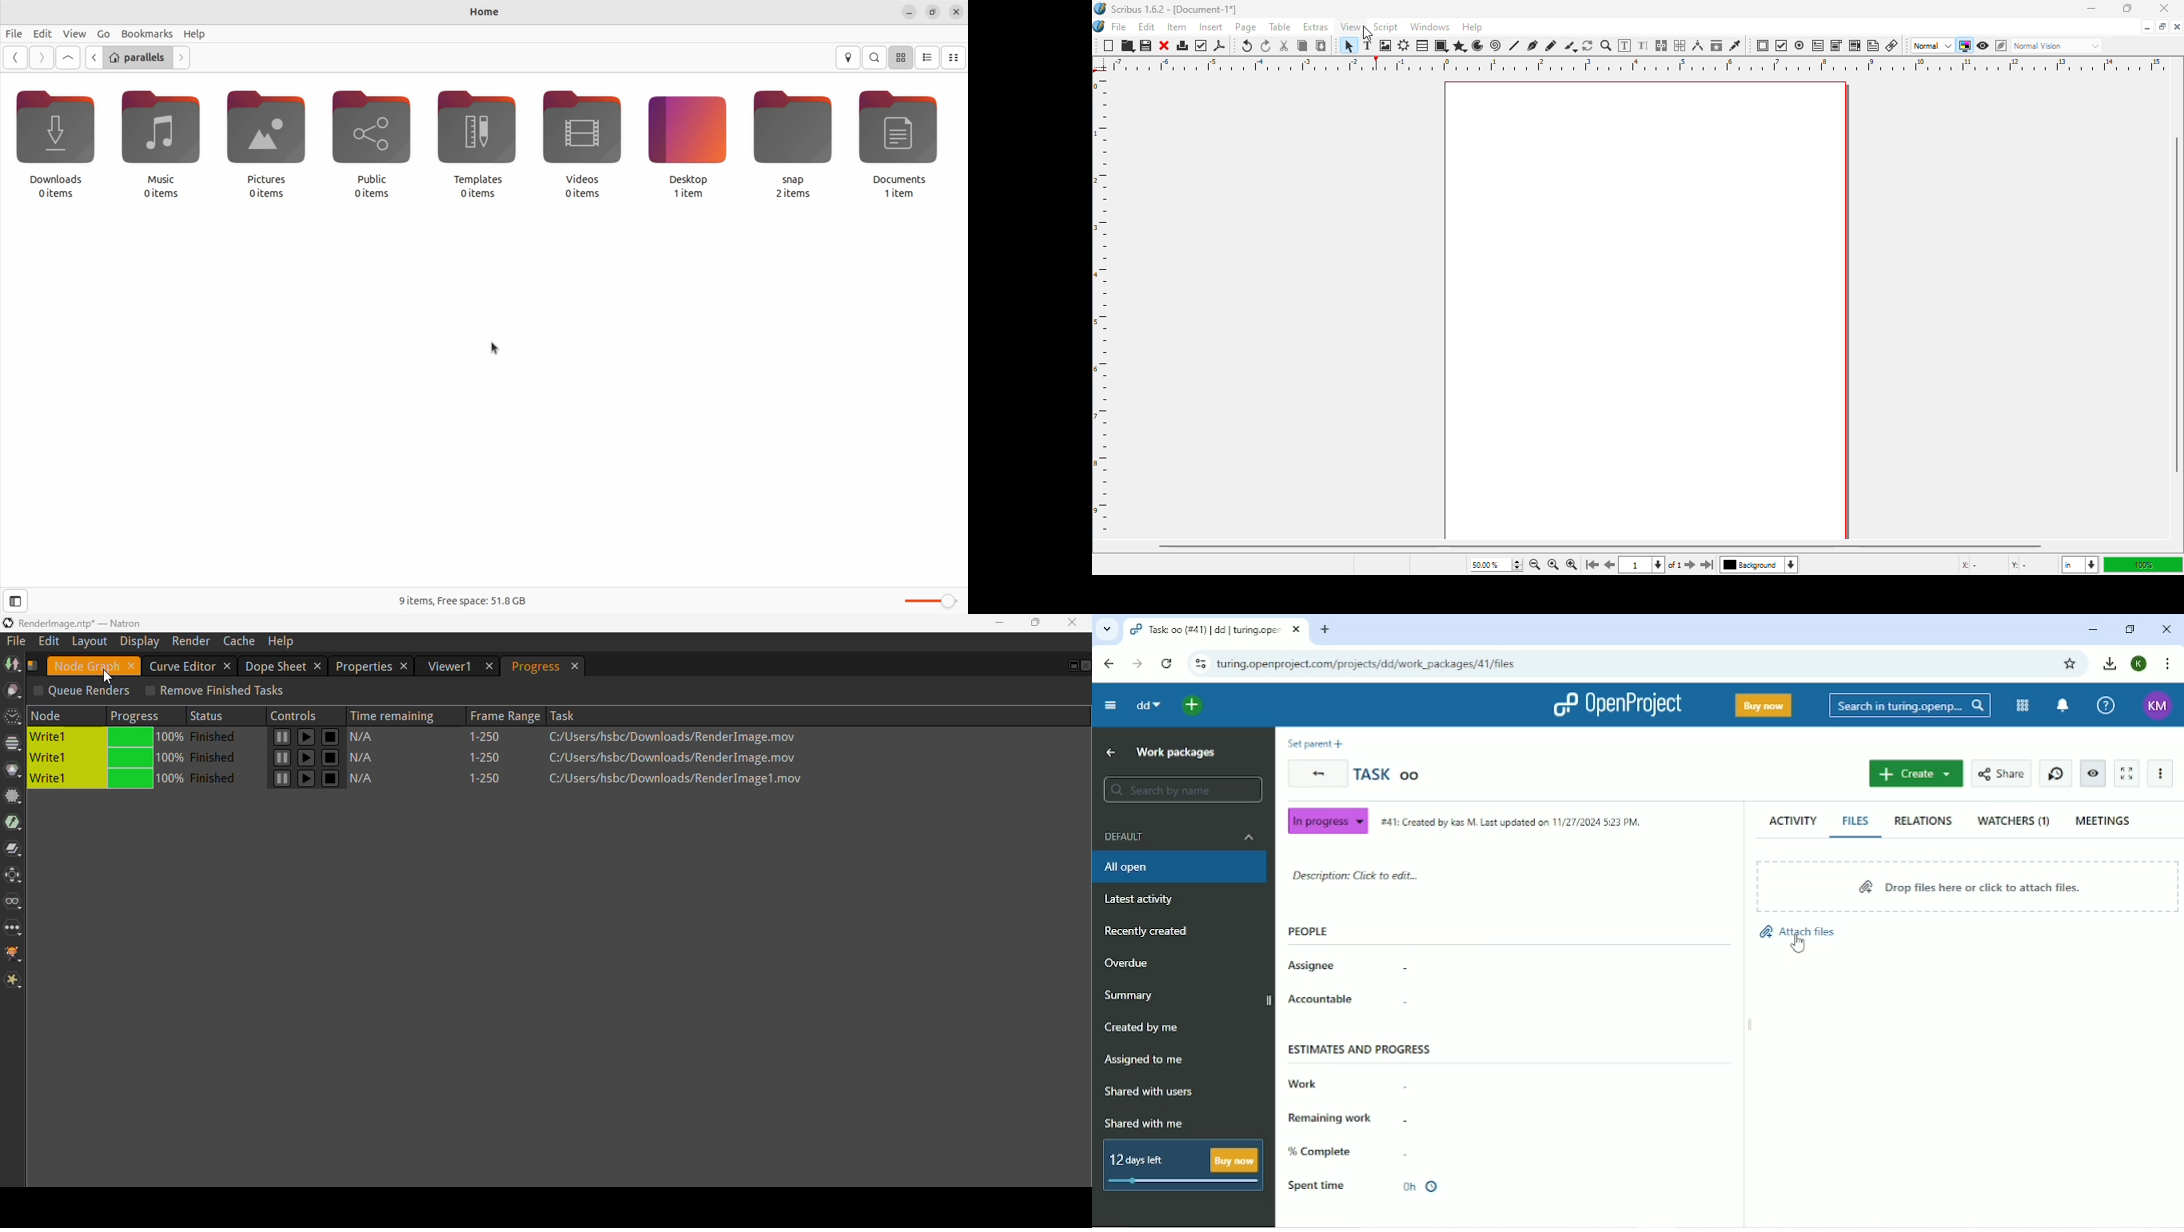  Describe the element at coordinates (2001, 46) in the screenshot. I see `edit in preview mode` at that location.